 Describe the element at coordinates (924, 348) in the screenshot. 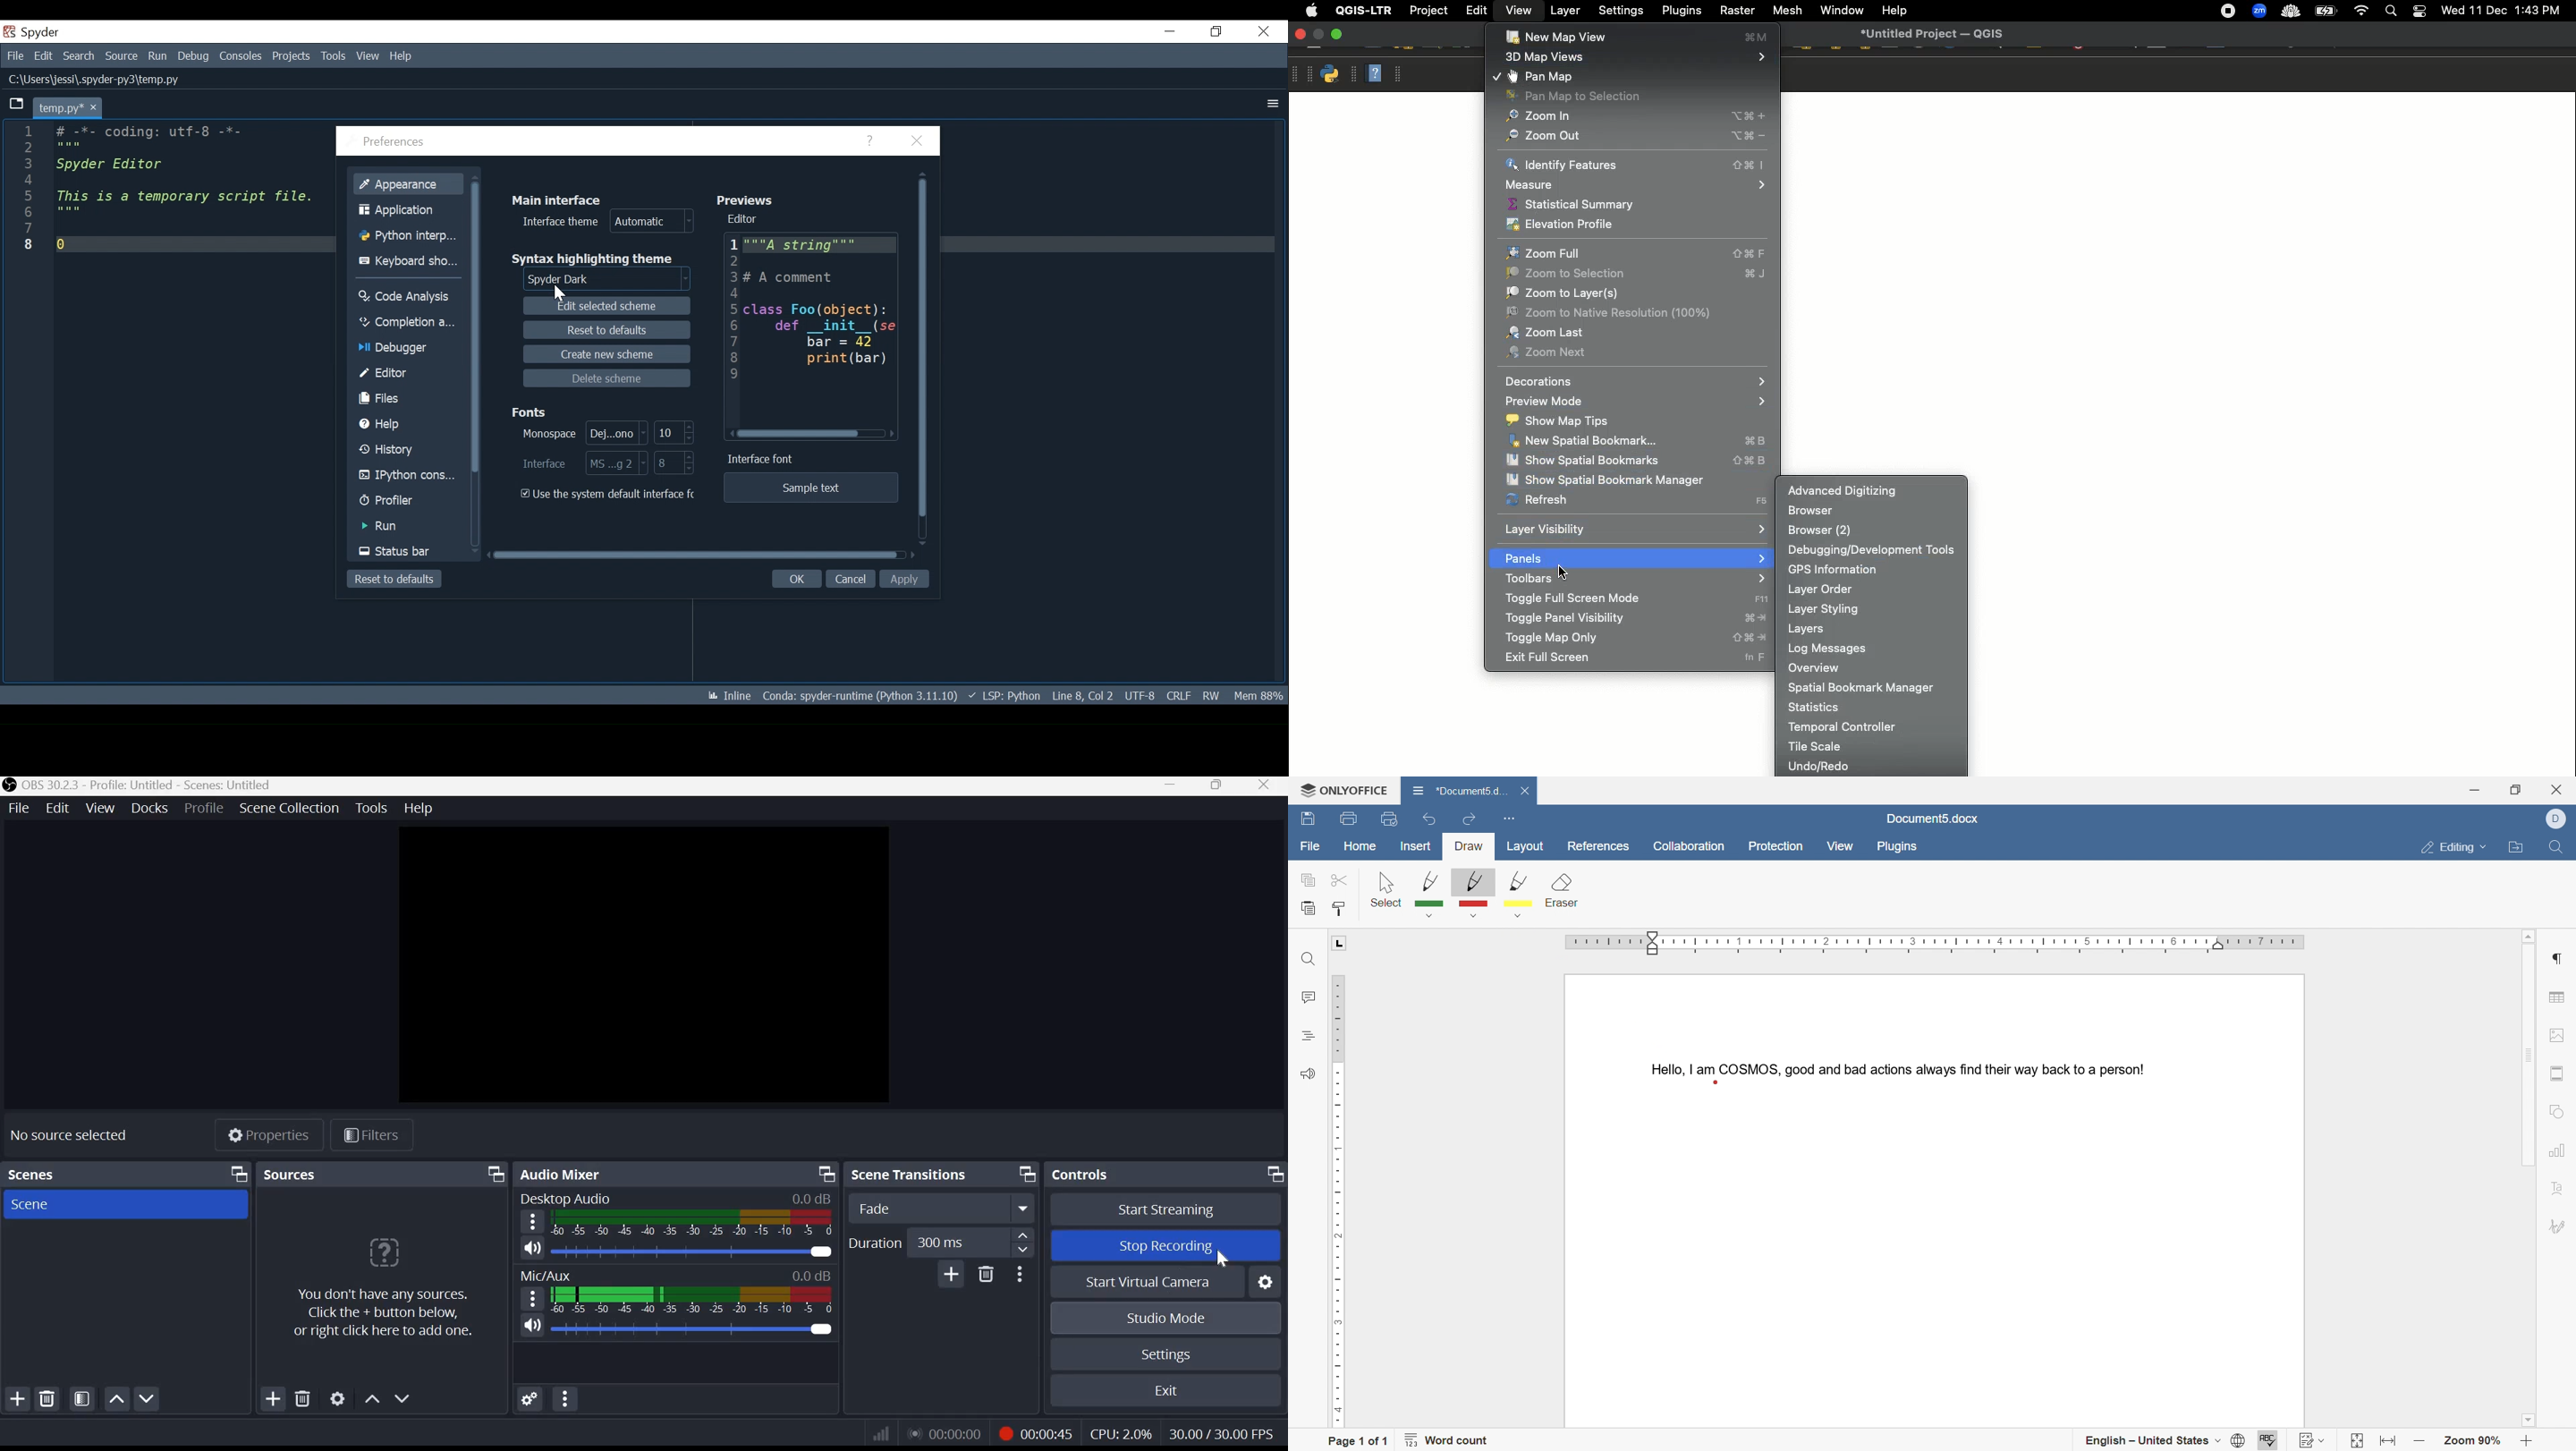

I see `Vertical Scroll bar` at that location.